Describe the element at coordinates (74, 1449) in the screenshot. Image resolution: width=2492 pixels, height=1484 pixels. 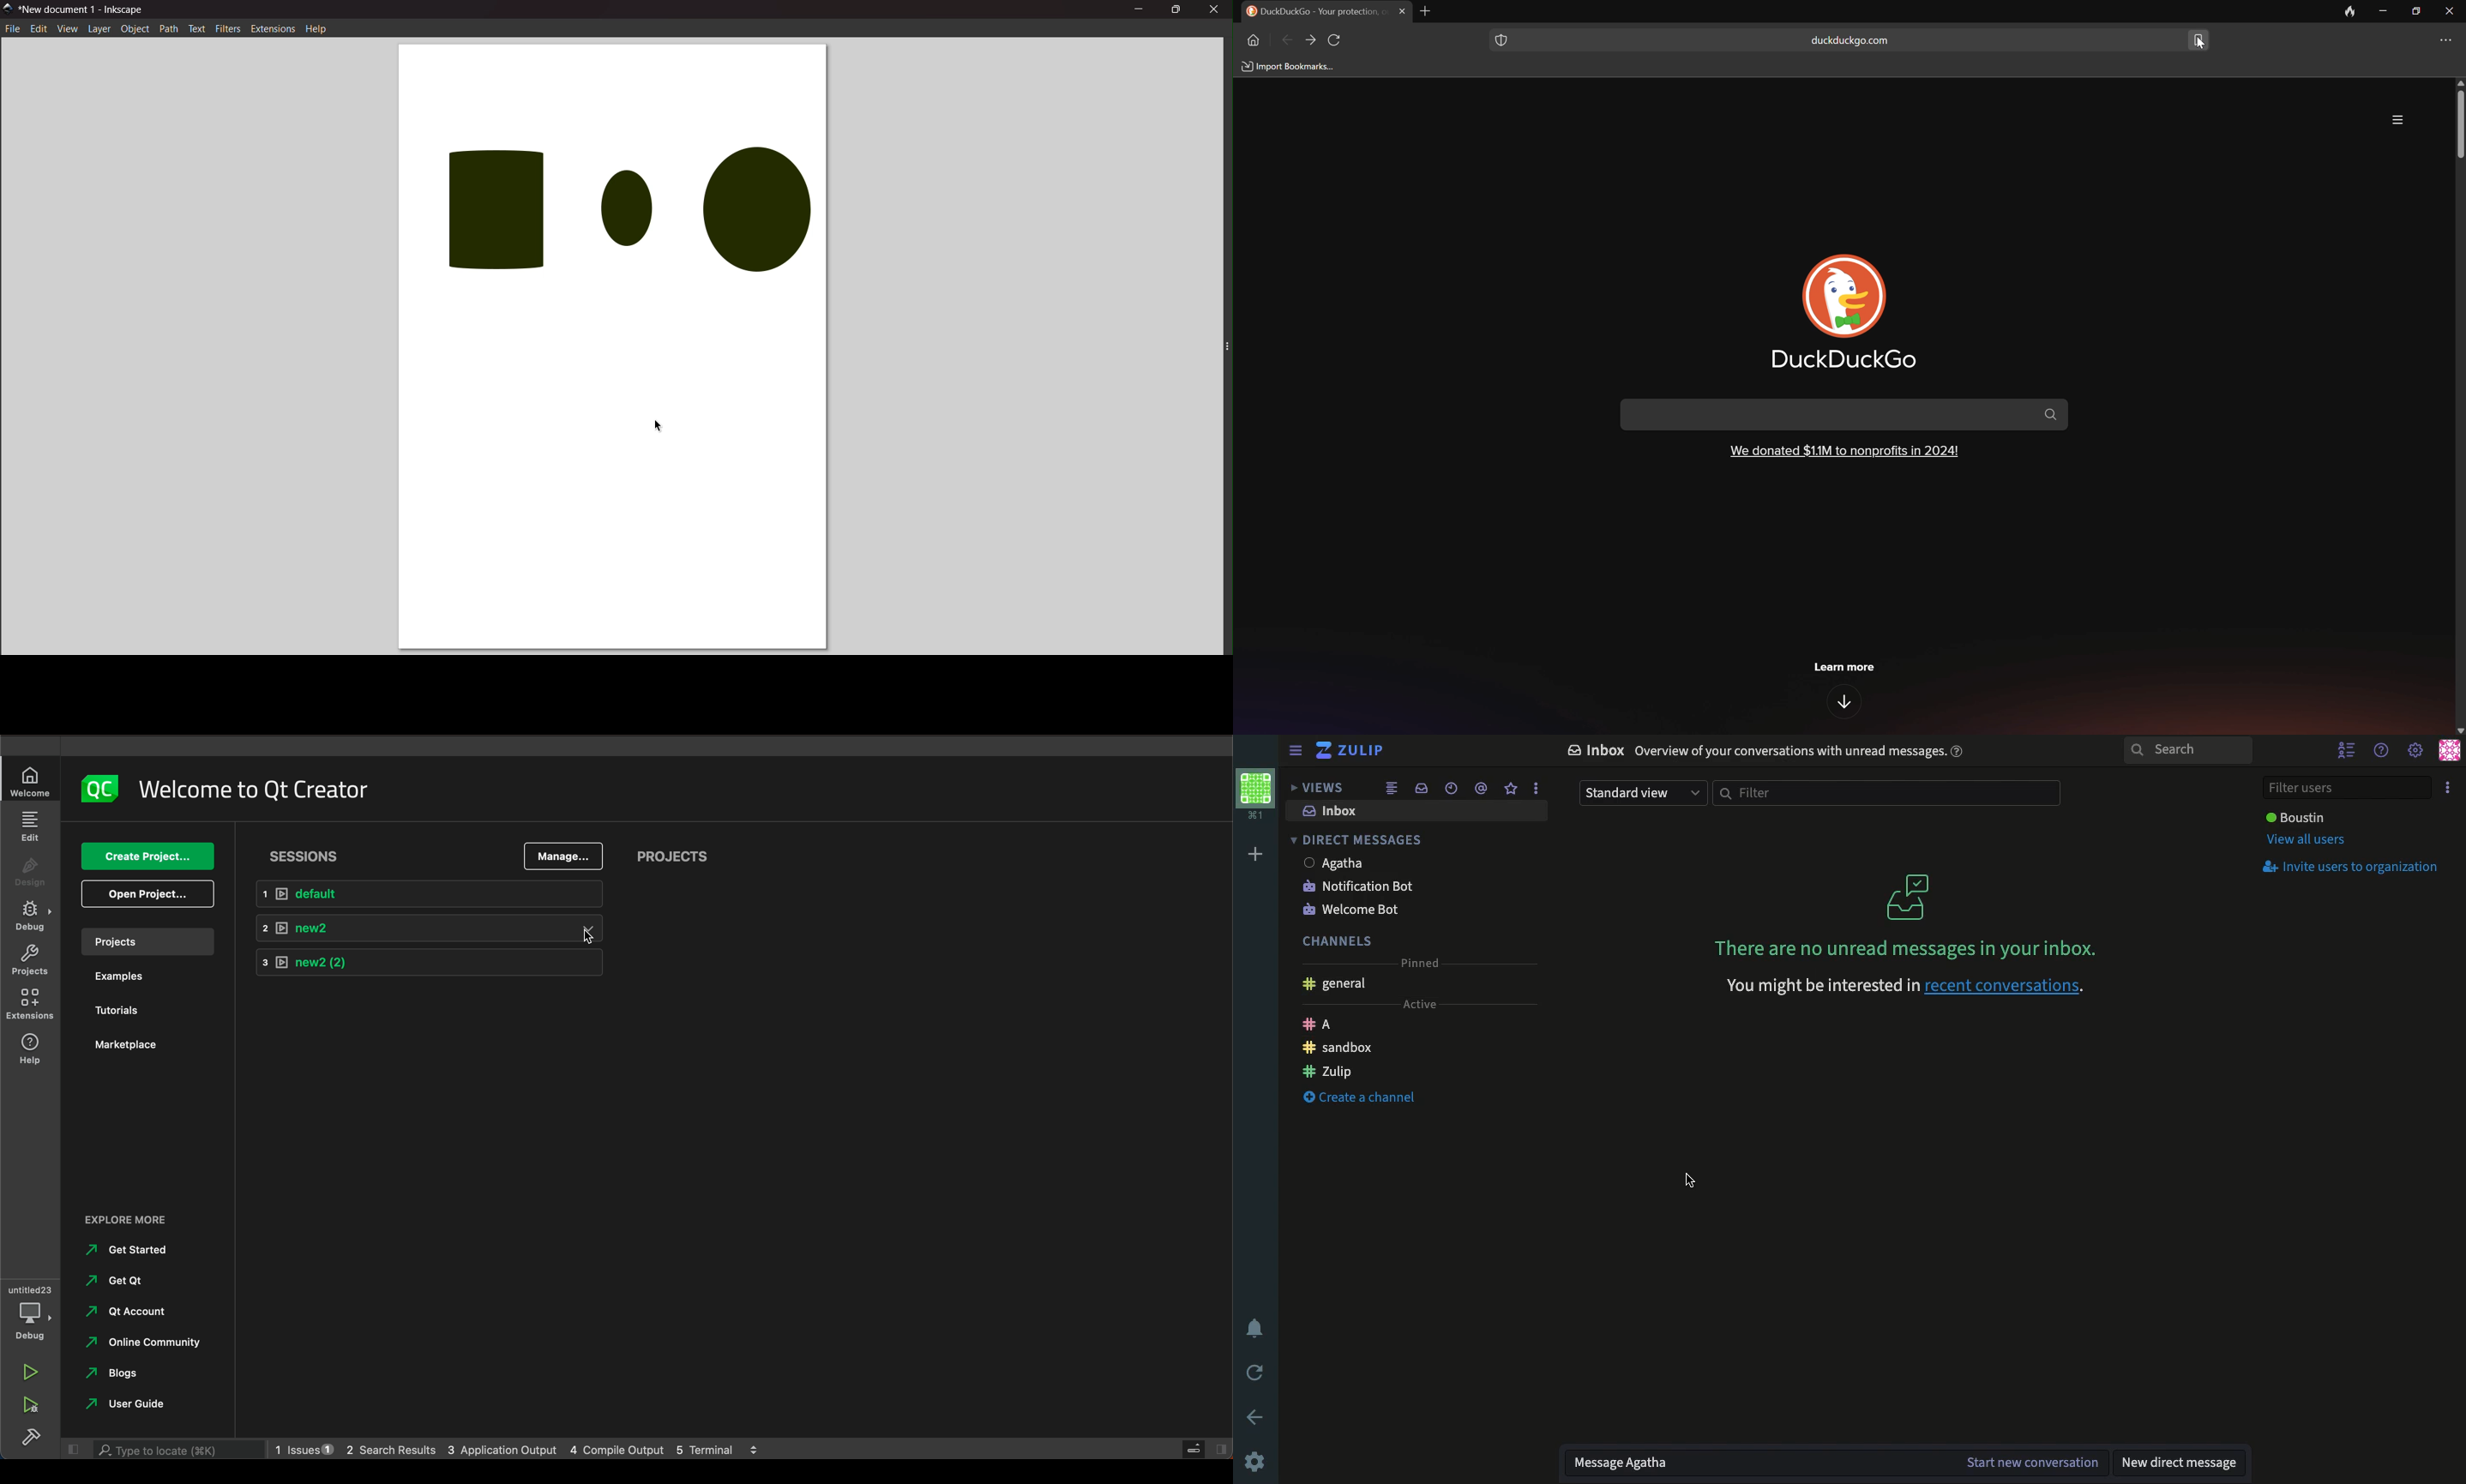
I see `close slide bar` at that location.